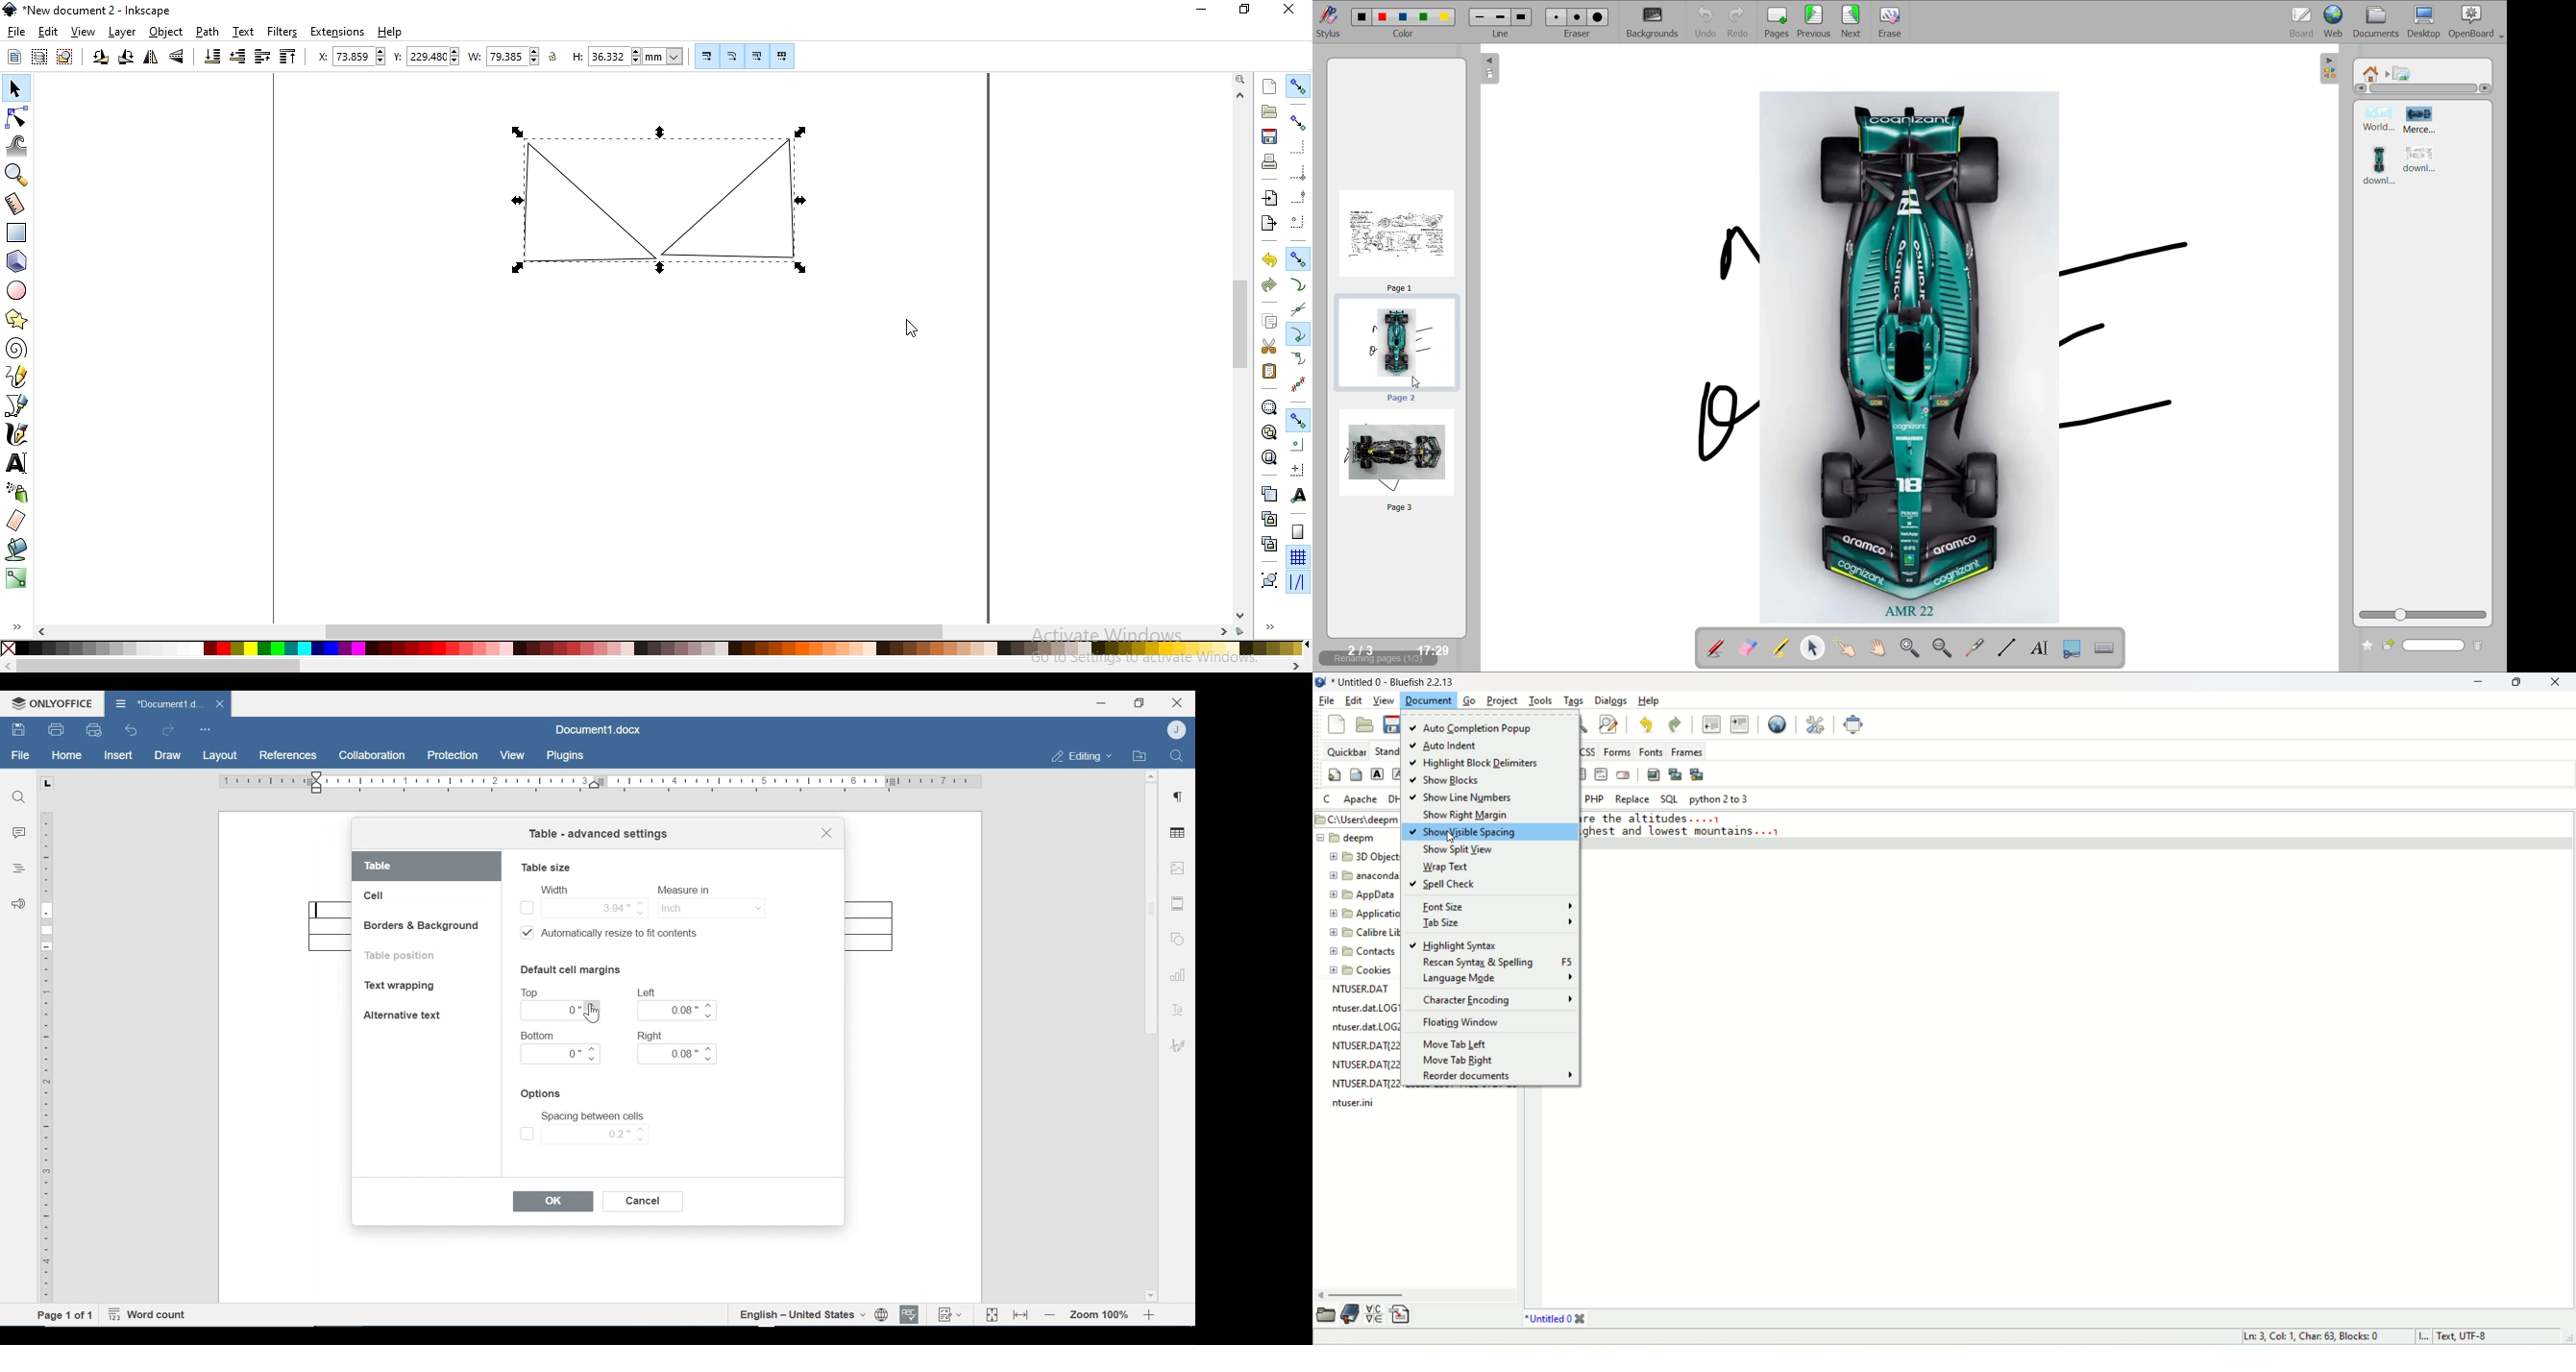 The image size is (2576, 1372). Describe the element at coordinates (710, 907) in the screenshot. I see `Inch` at that location.